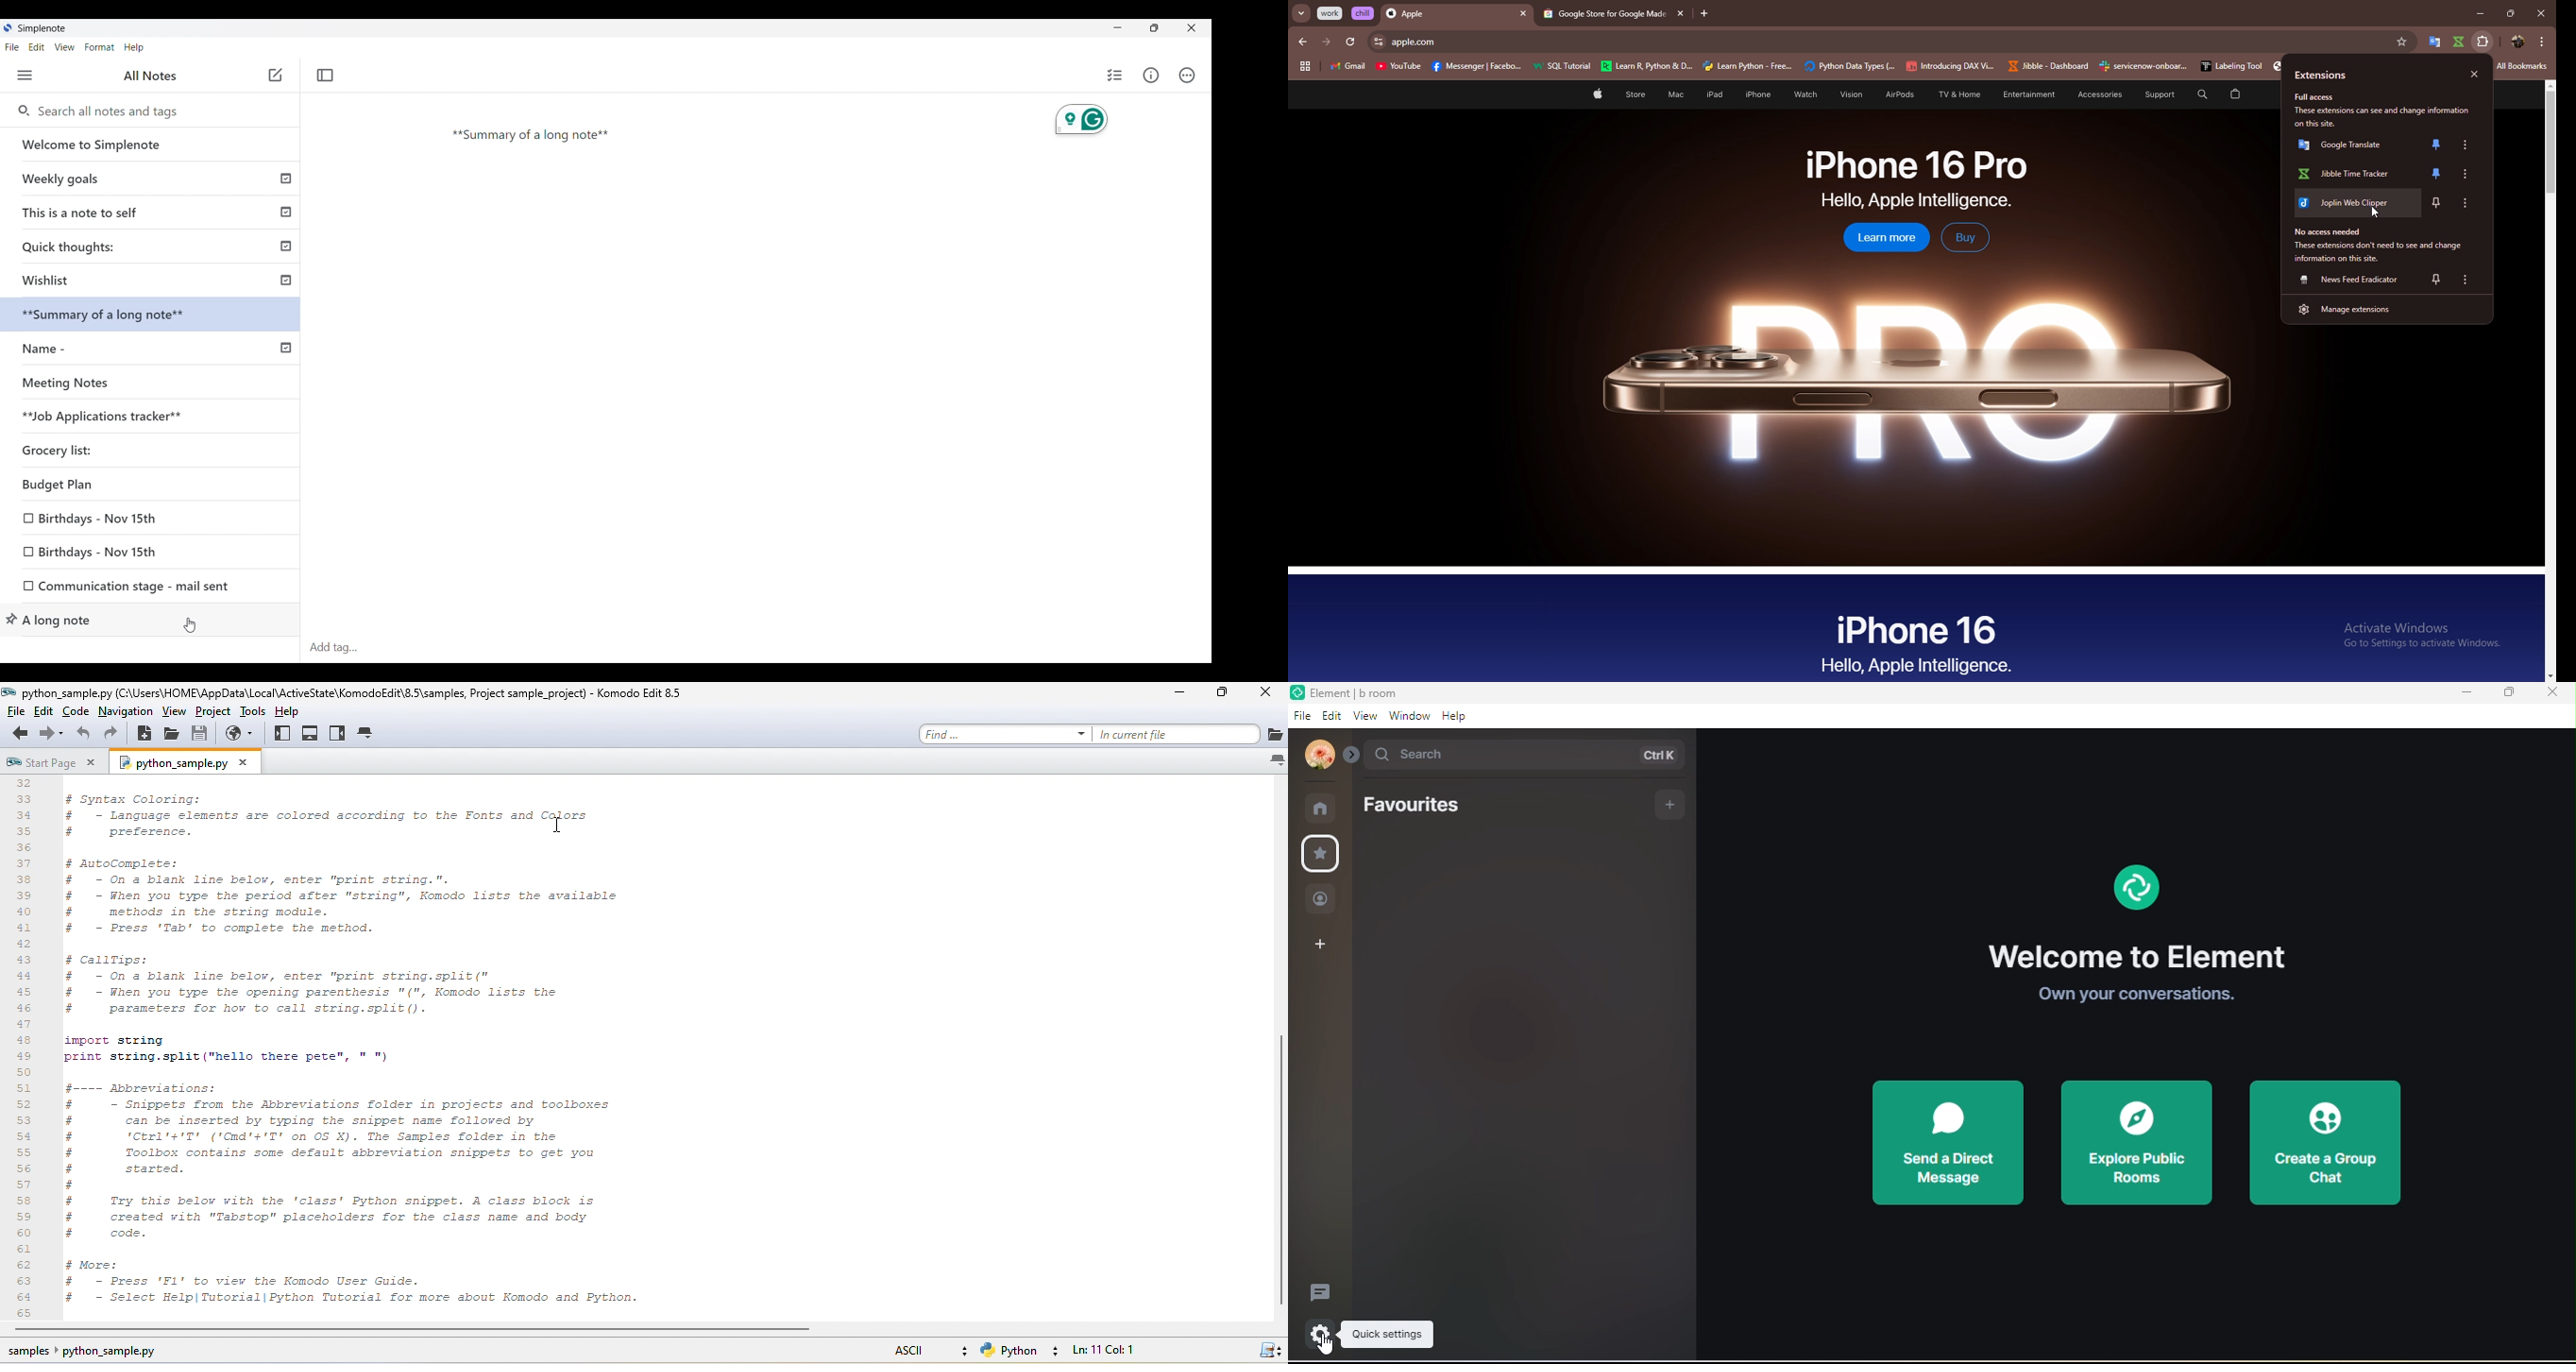 This screenshot has width=2576, height=1372. What do you see at coordinates (2092, 95) in the screenshot?
I see `Accessories` at bounding box center [2092, 95].